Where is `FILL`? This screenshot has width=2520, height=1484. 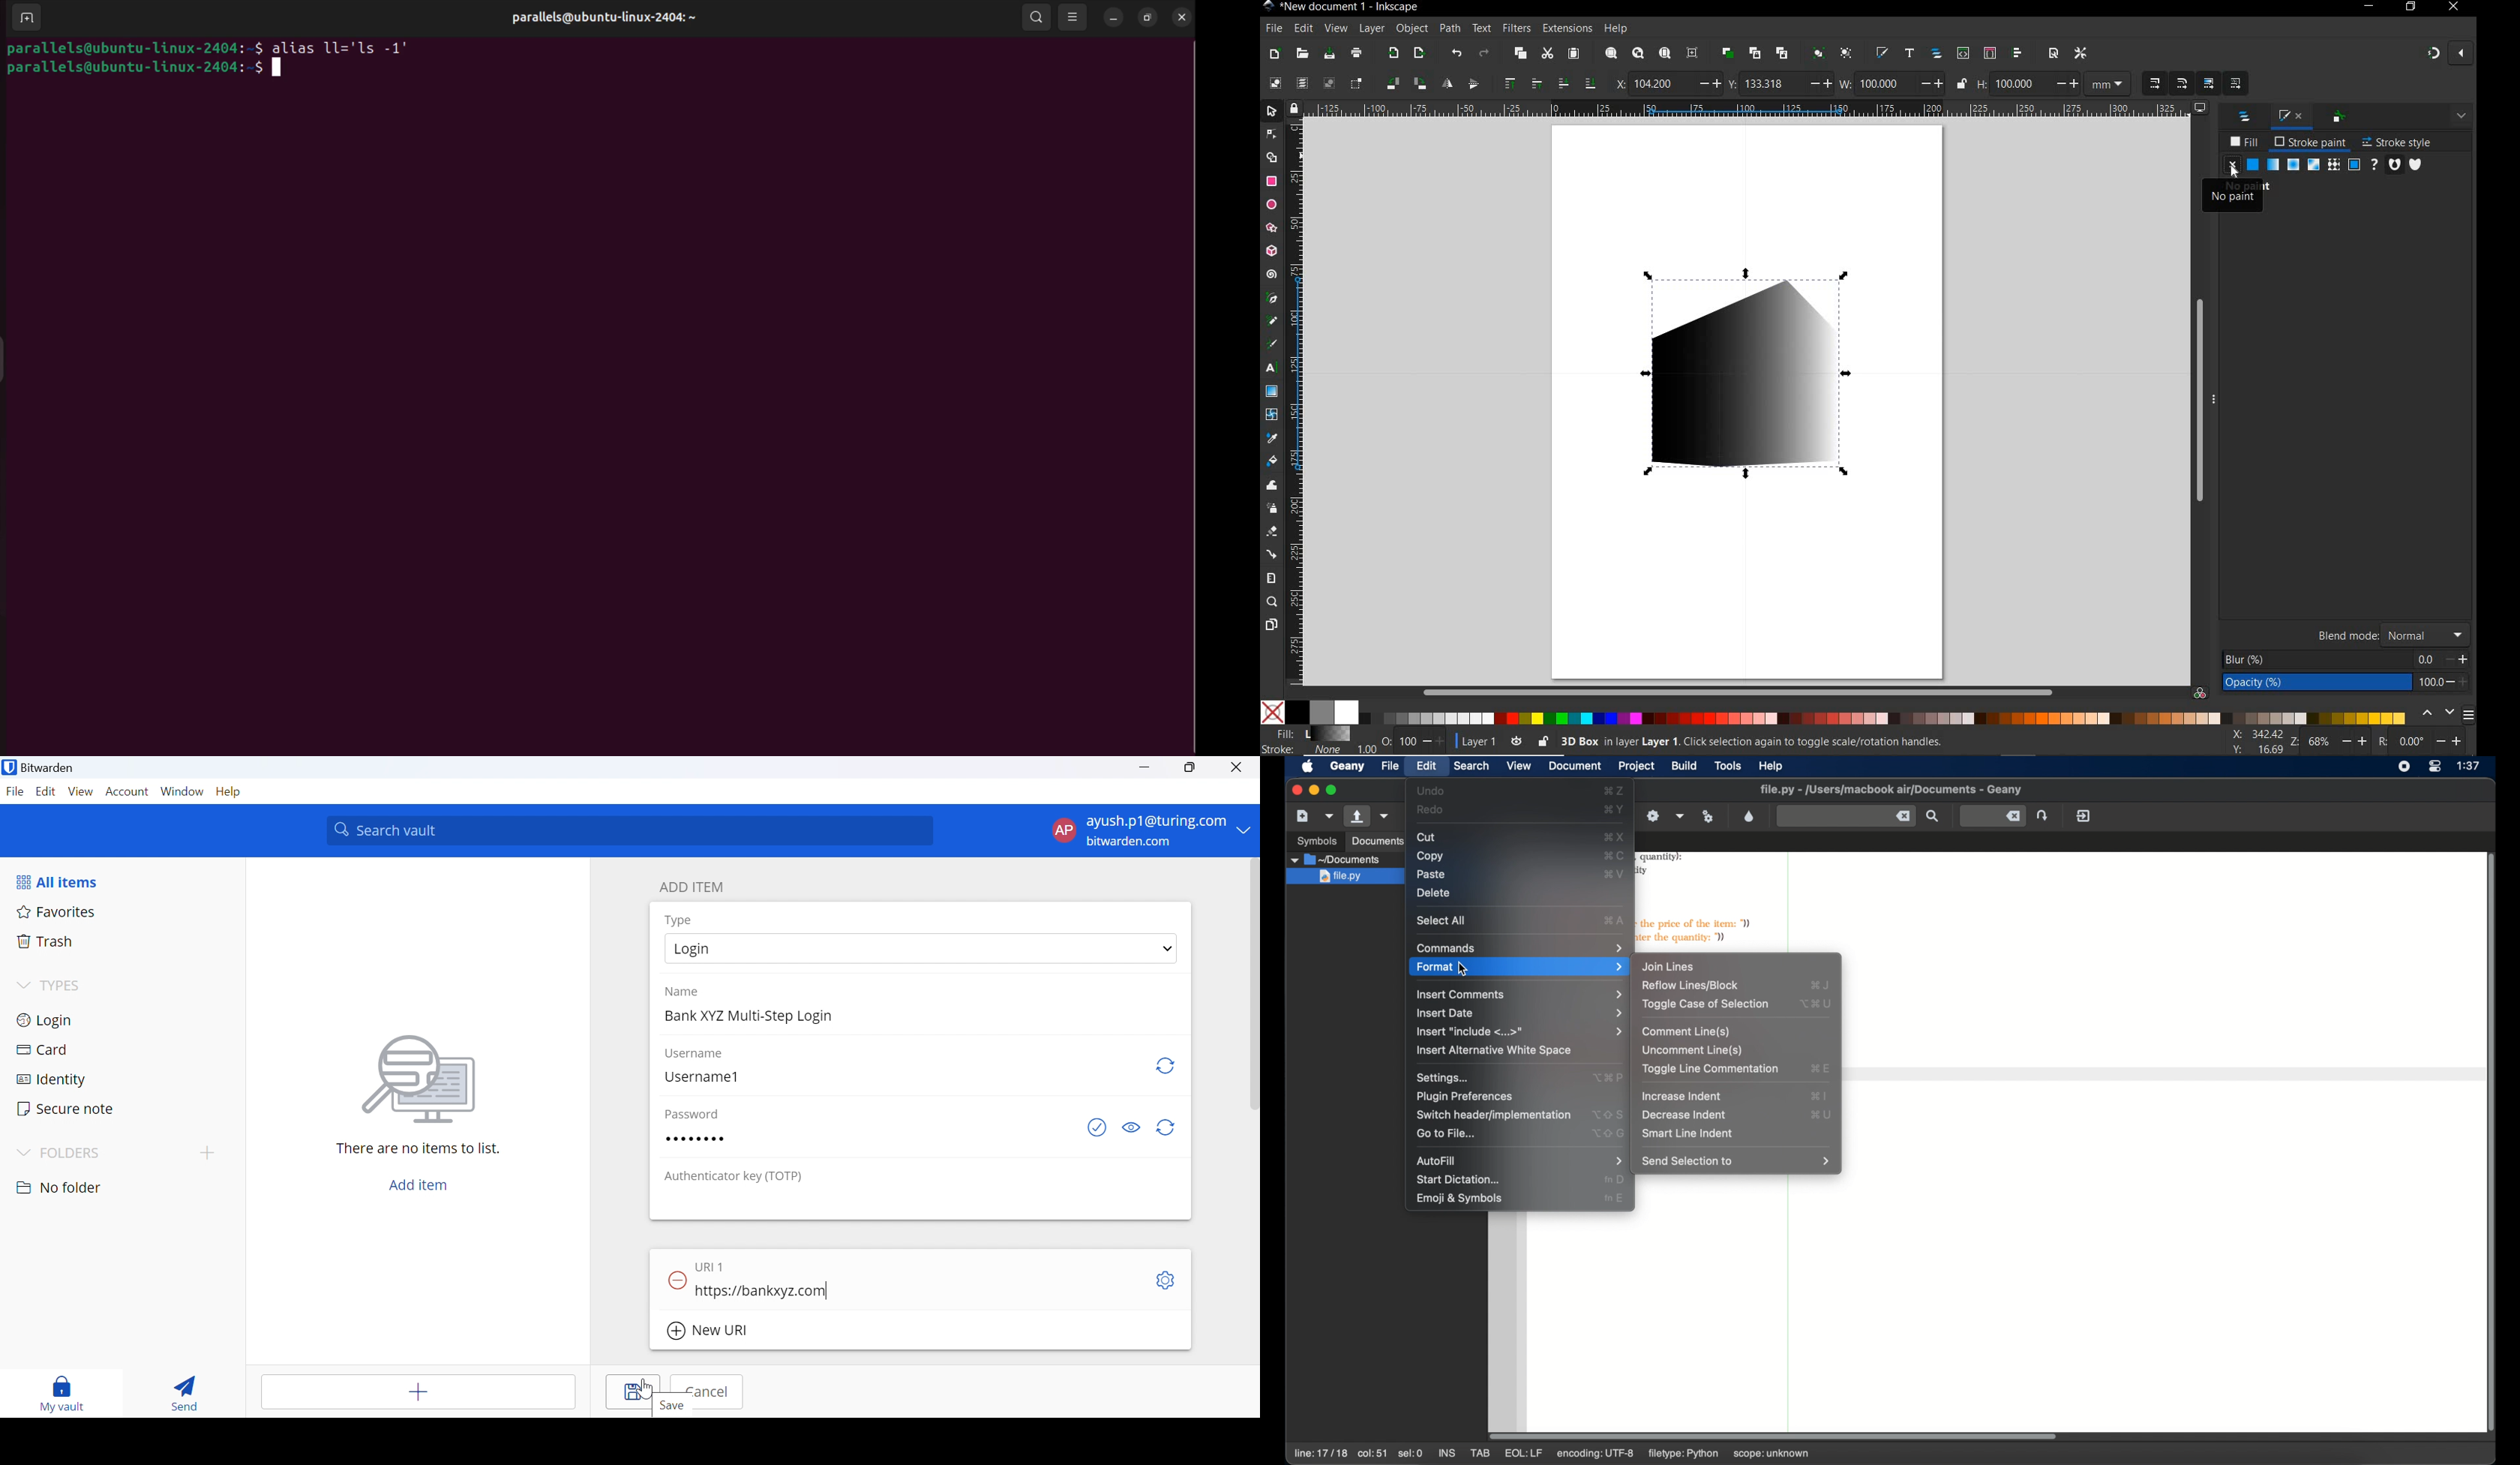
FILL is located at coordinates (2245, 141).